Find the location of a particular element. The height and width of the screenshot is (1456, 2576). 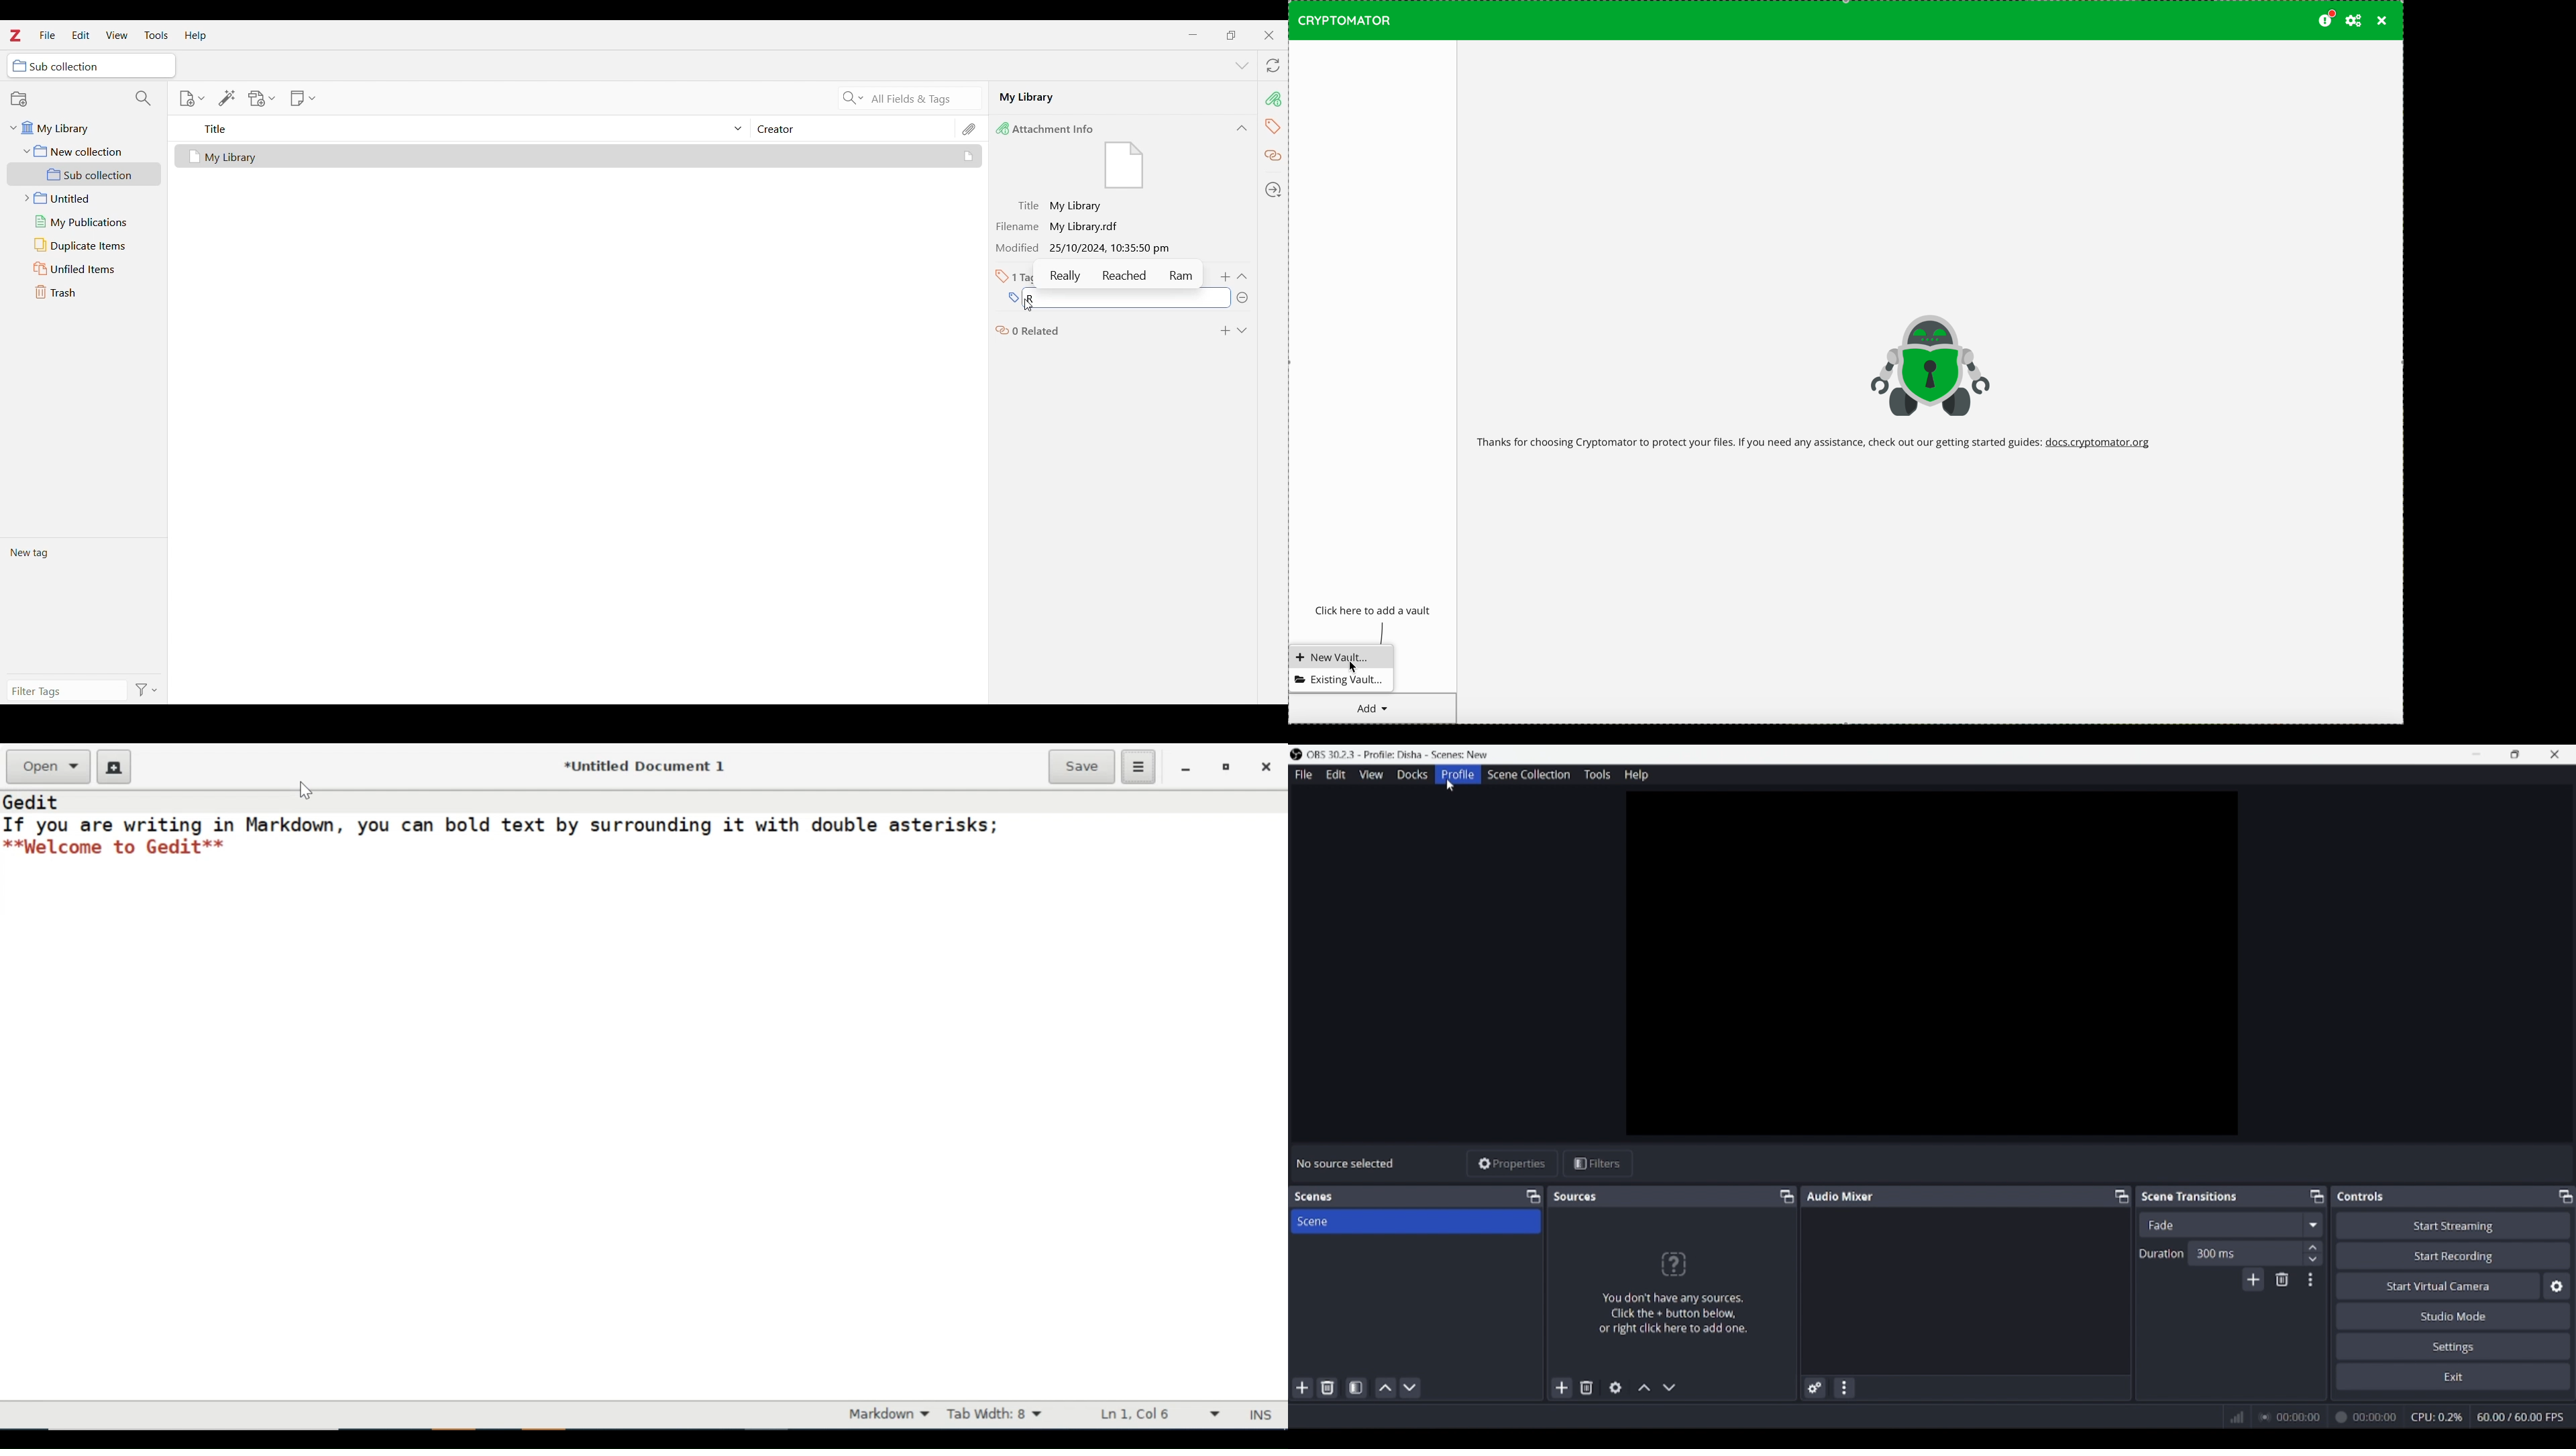

Add source is located at coordinates (1562, 1387).